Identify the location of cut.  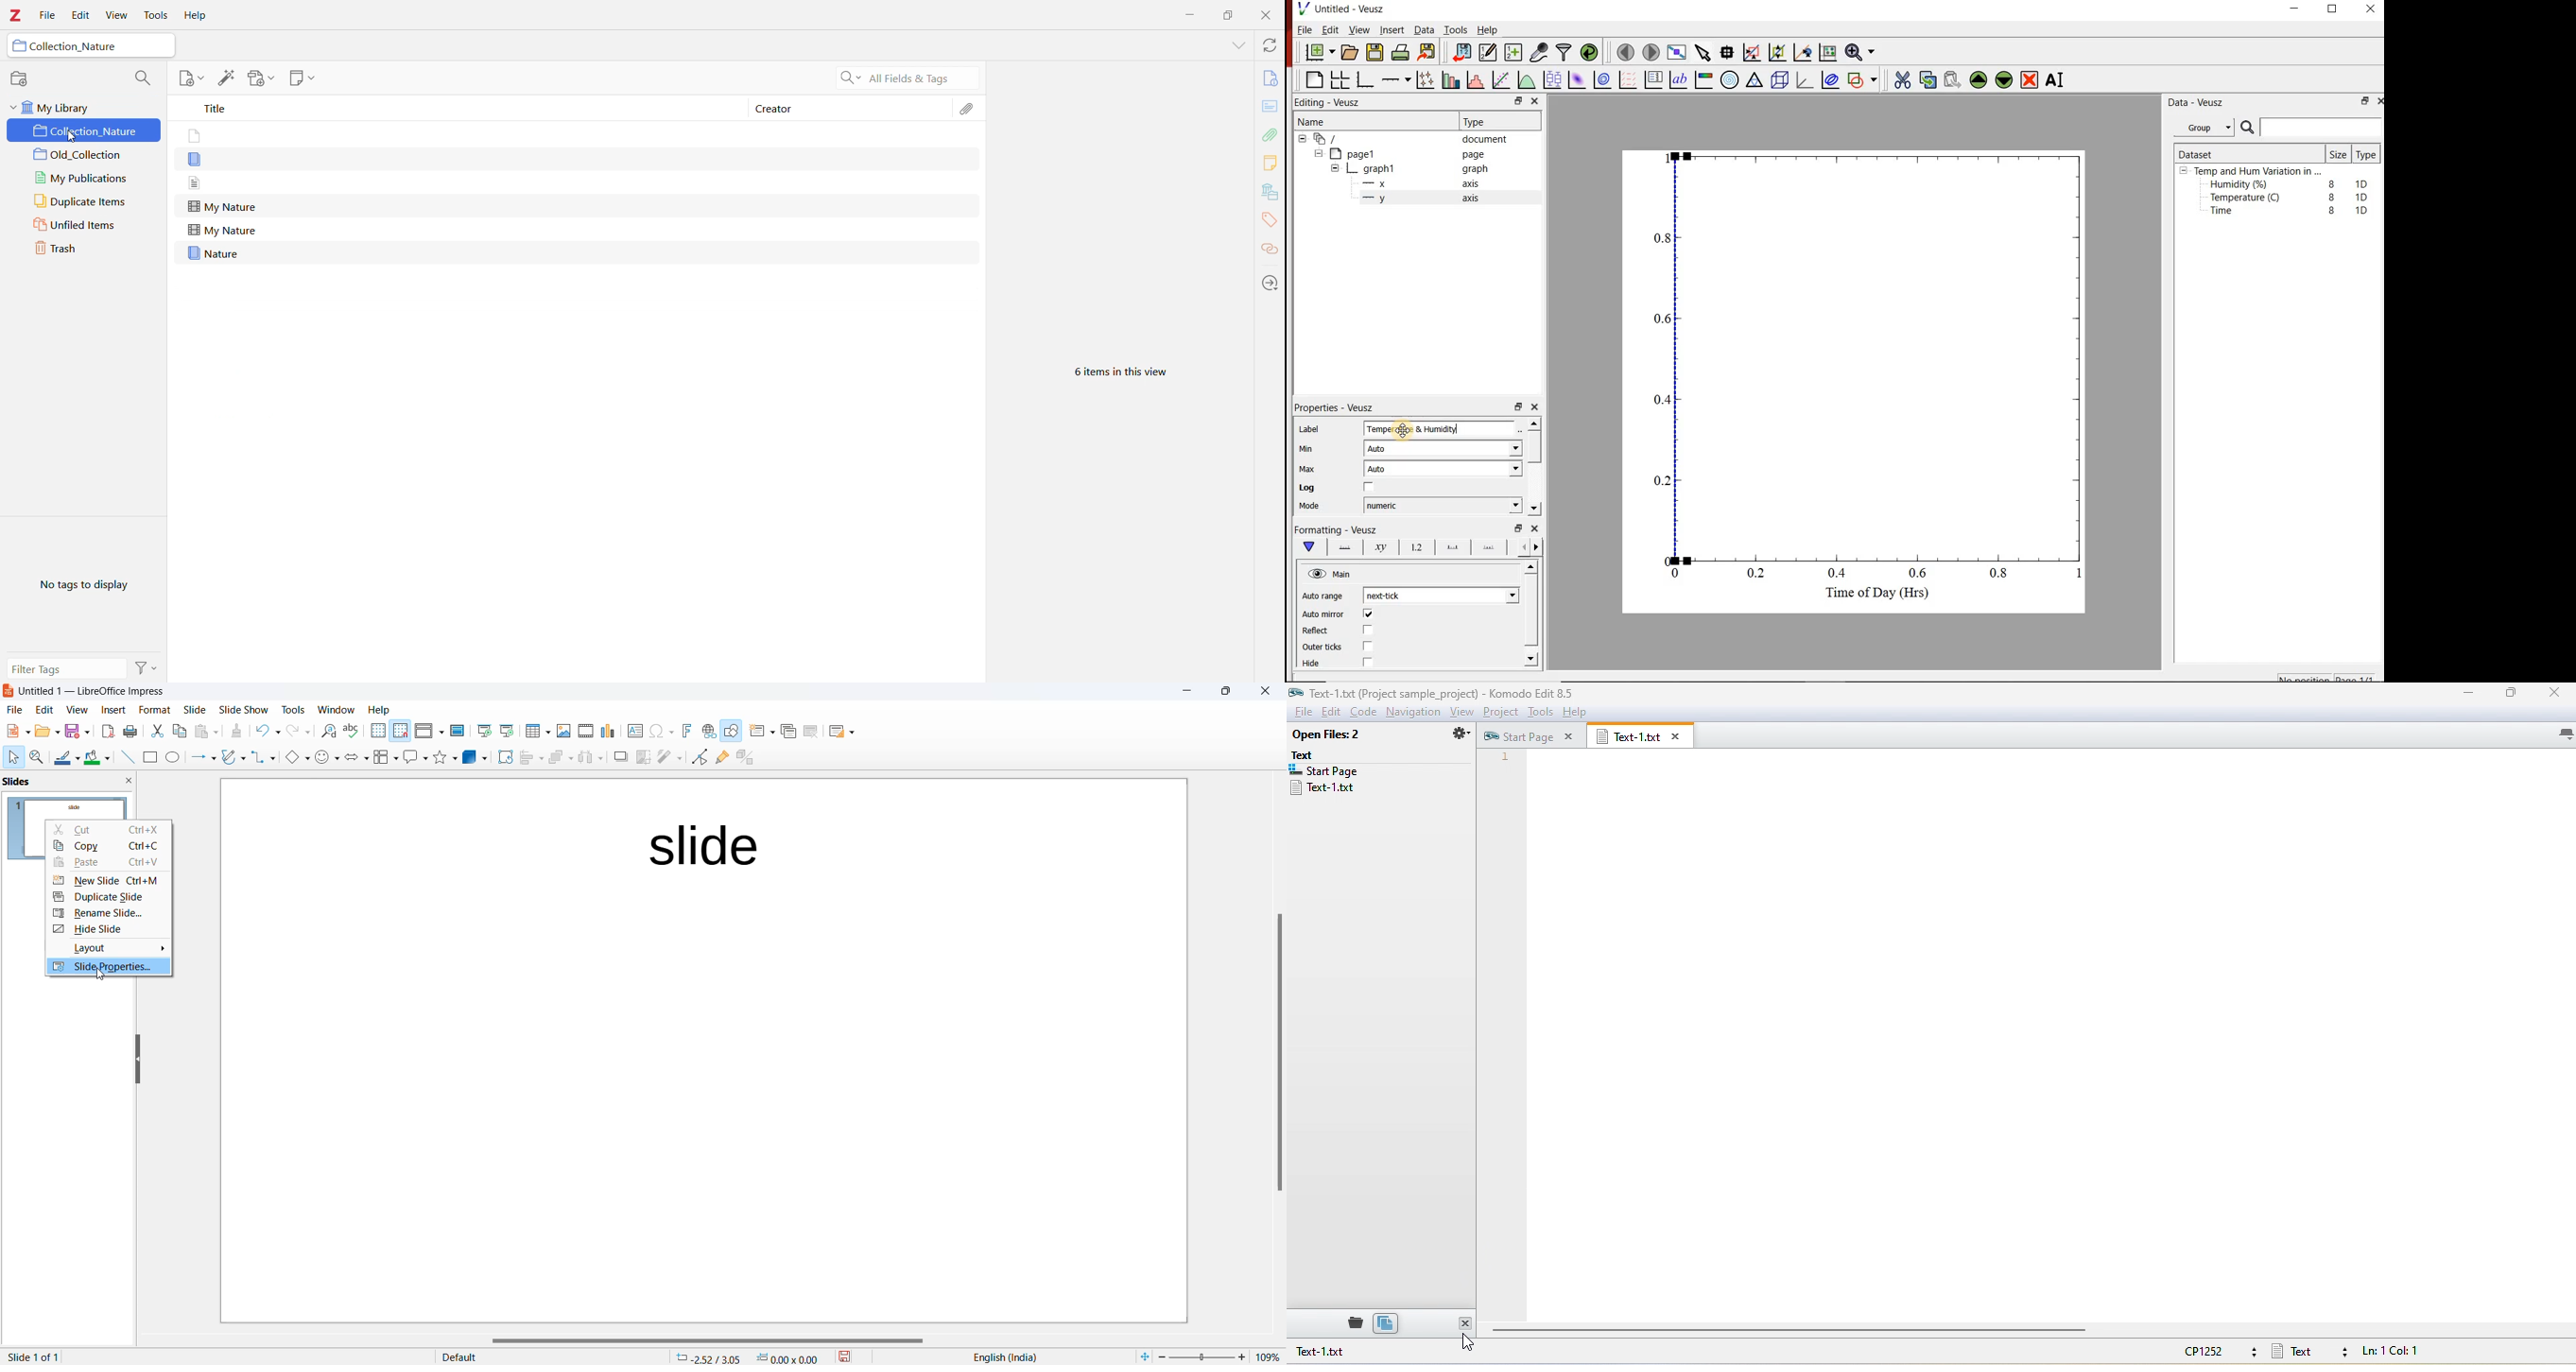
(110, 830).